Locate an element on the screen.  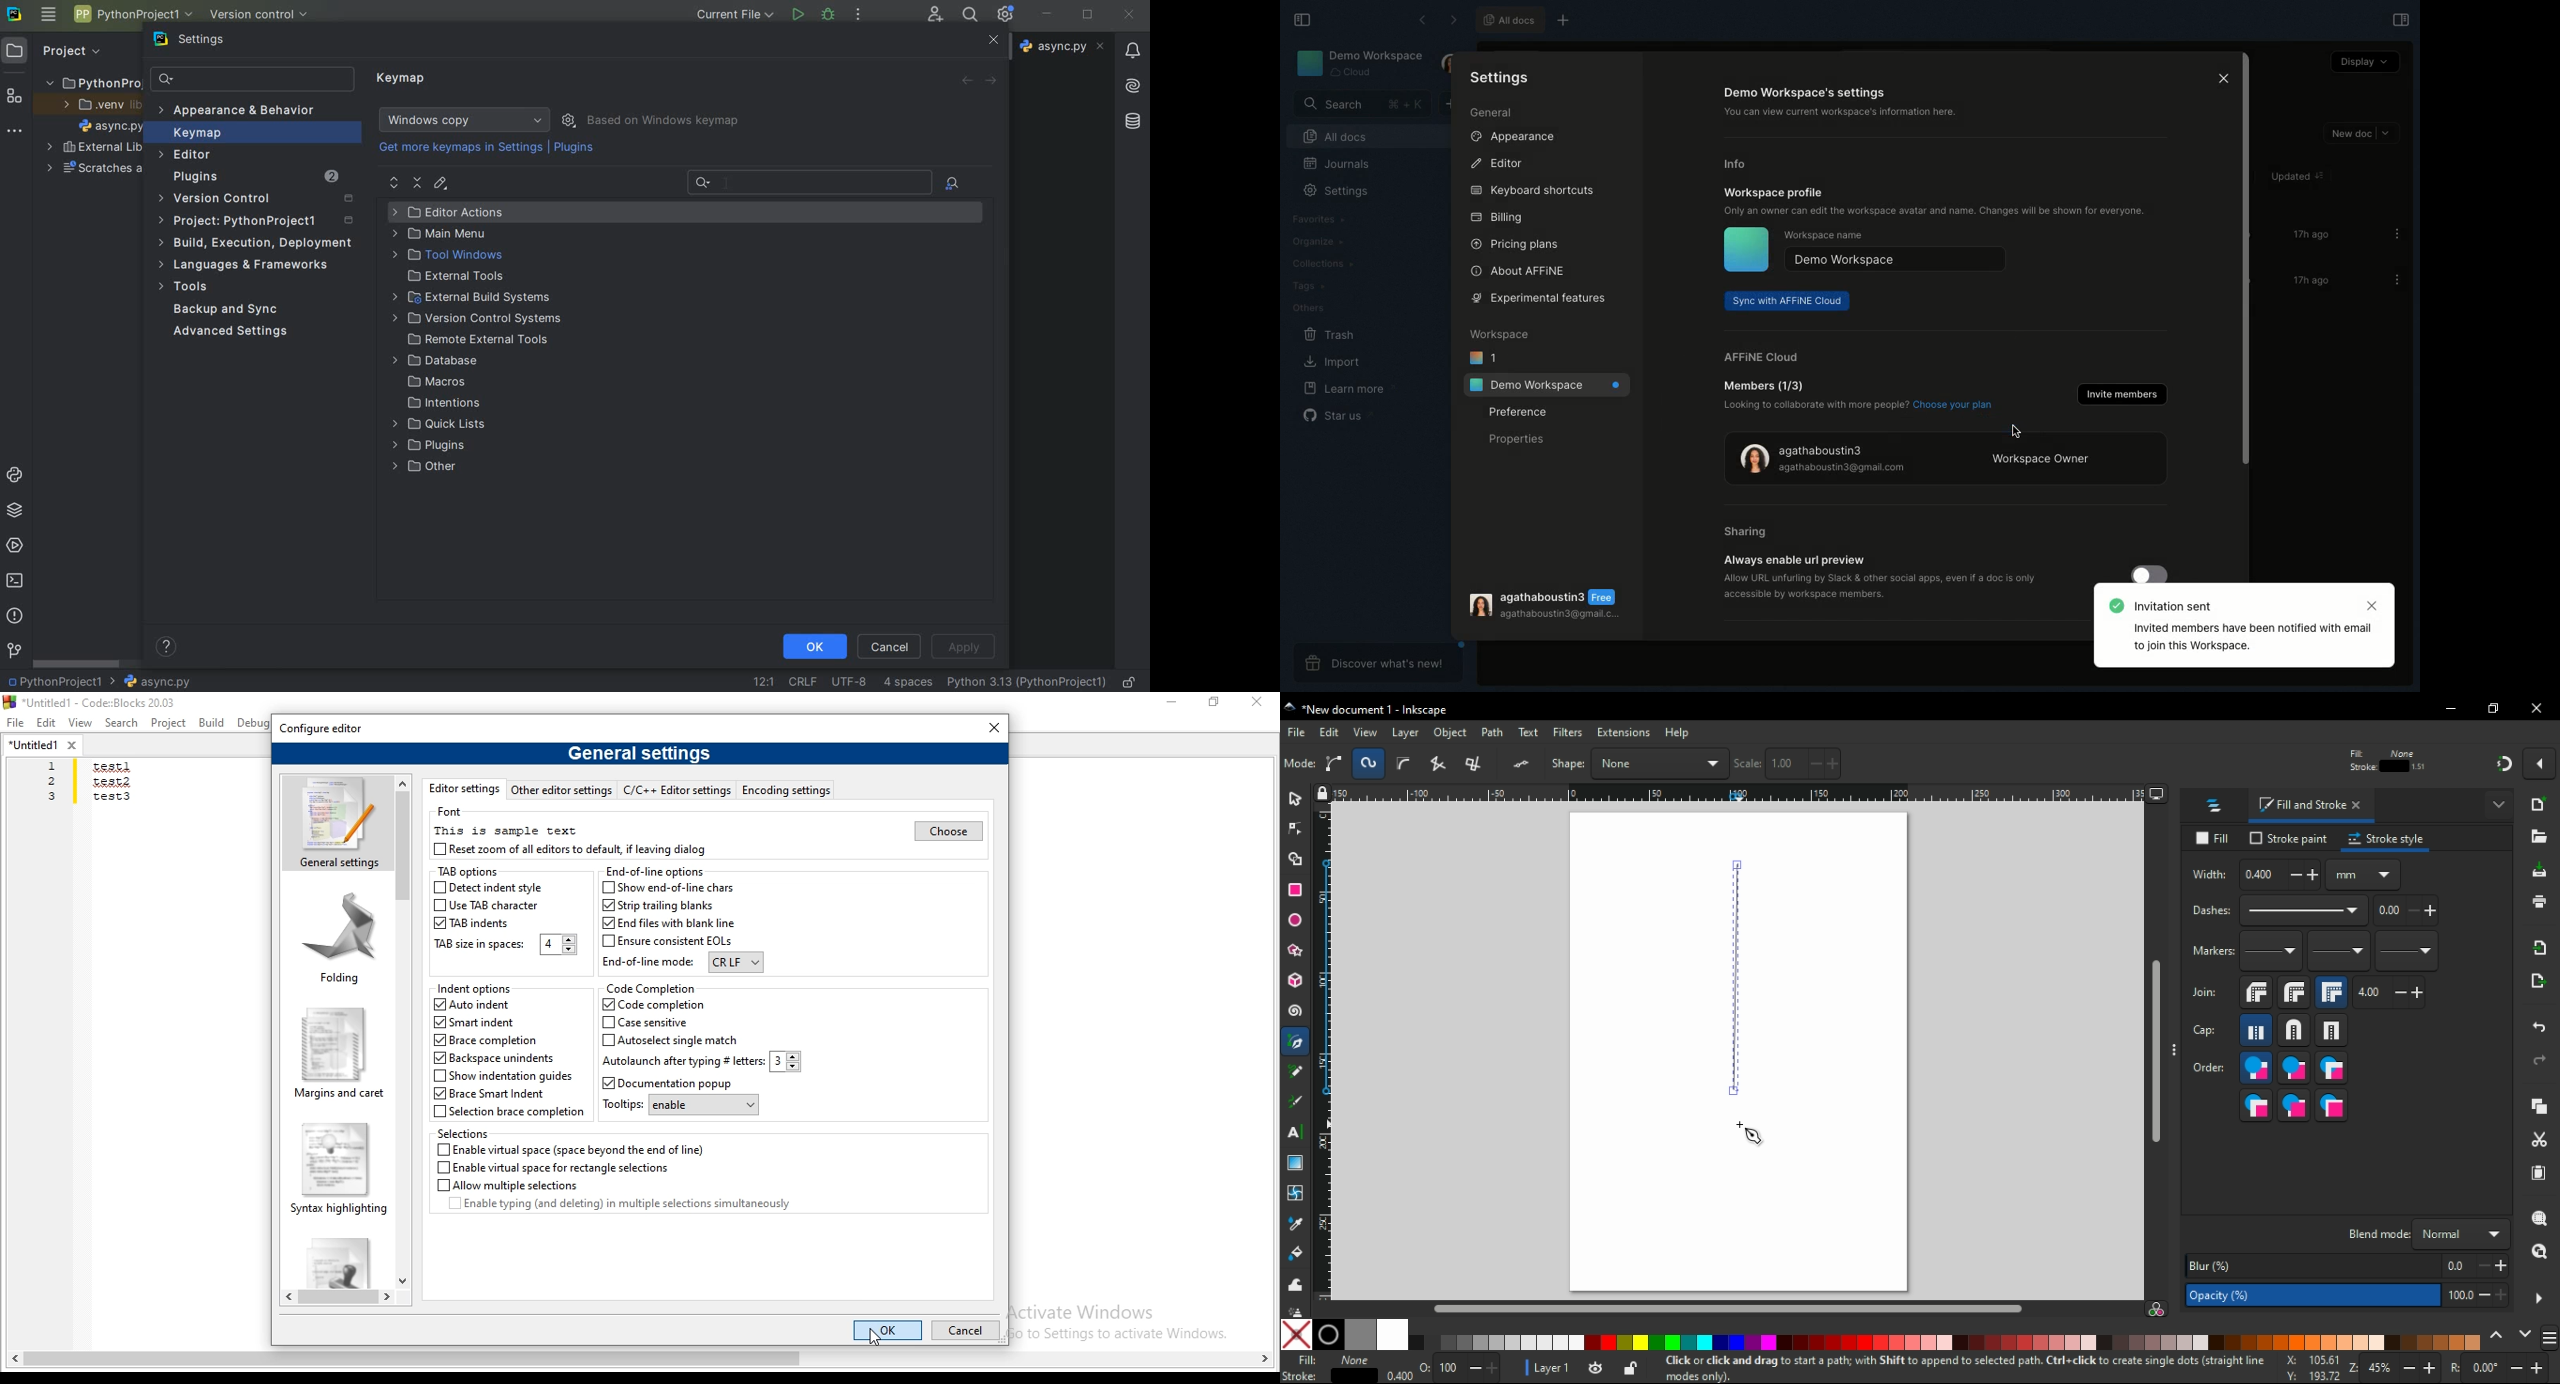
Properties is located at coordinates (1514, 439).